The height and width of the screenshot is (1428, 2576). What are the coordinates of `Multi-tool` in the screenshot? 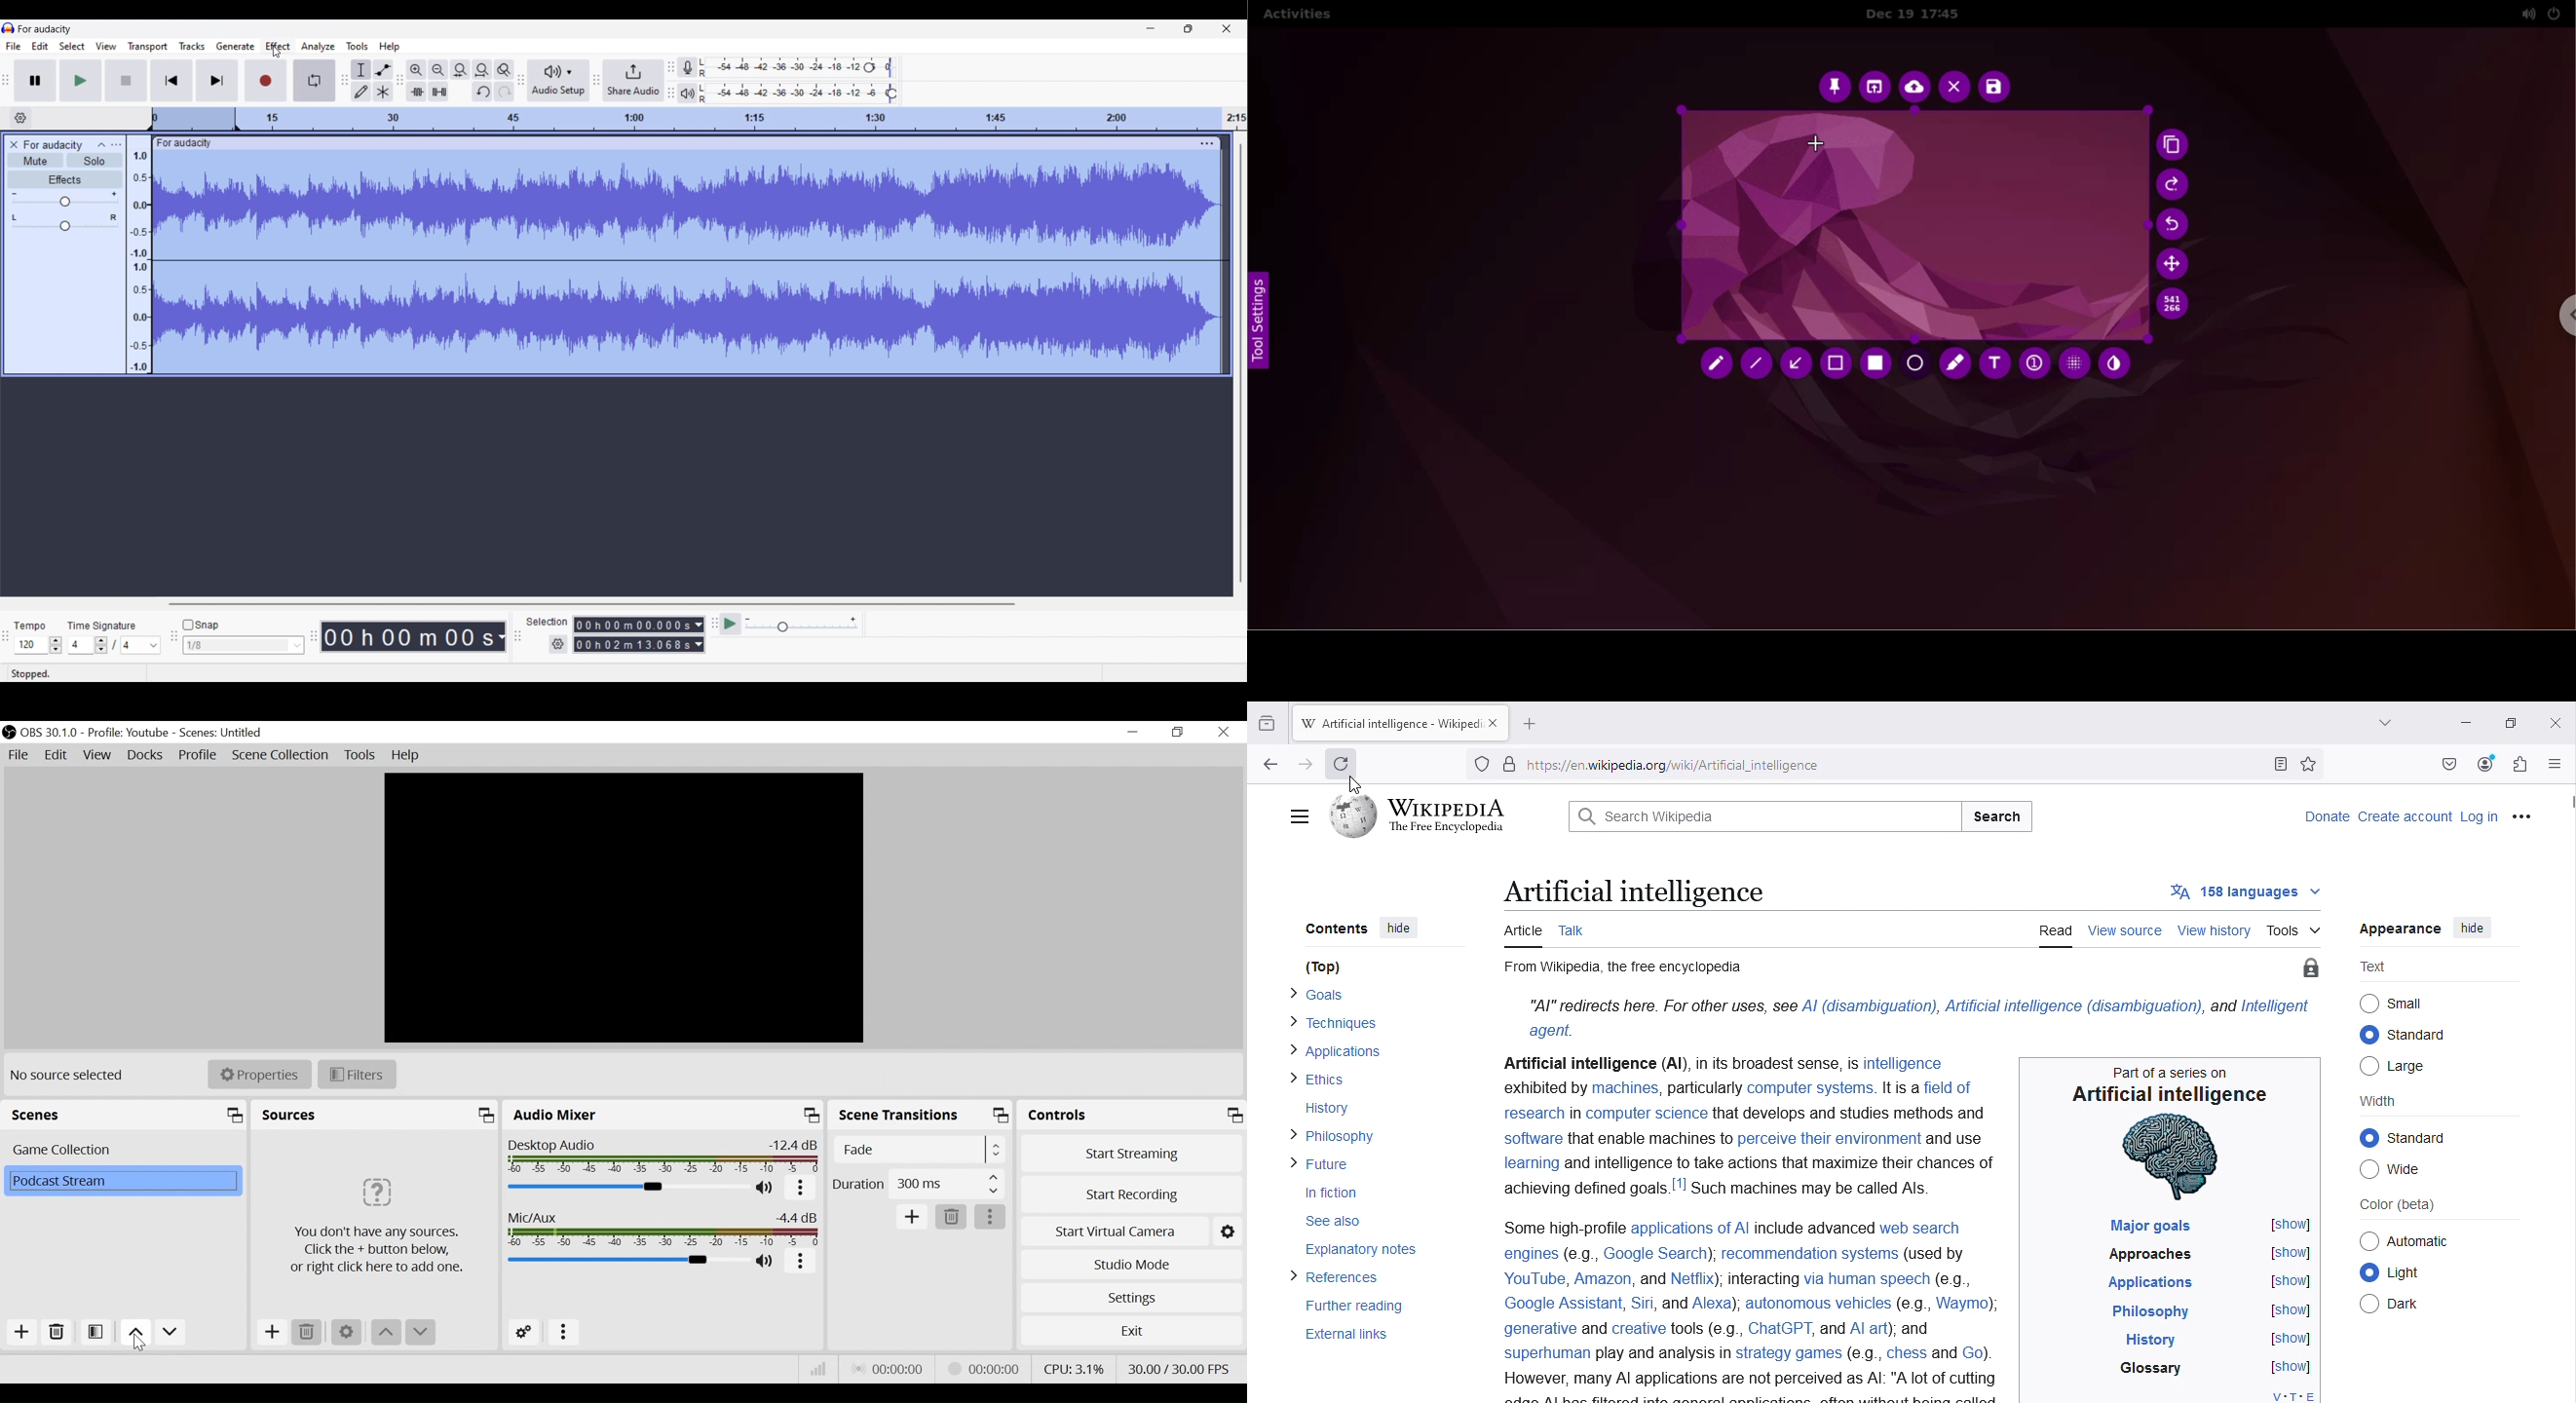 It's located at (383, 91).